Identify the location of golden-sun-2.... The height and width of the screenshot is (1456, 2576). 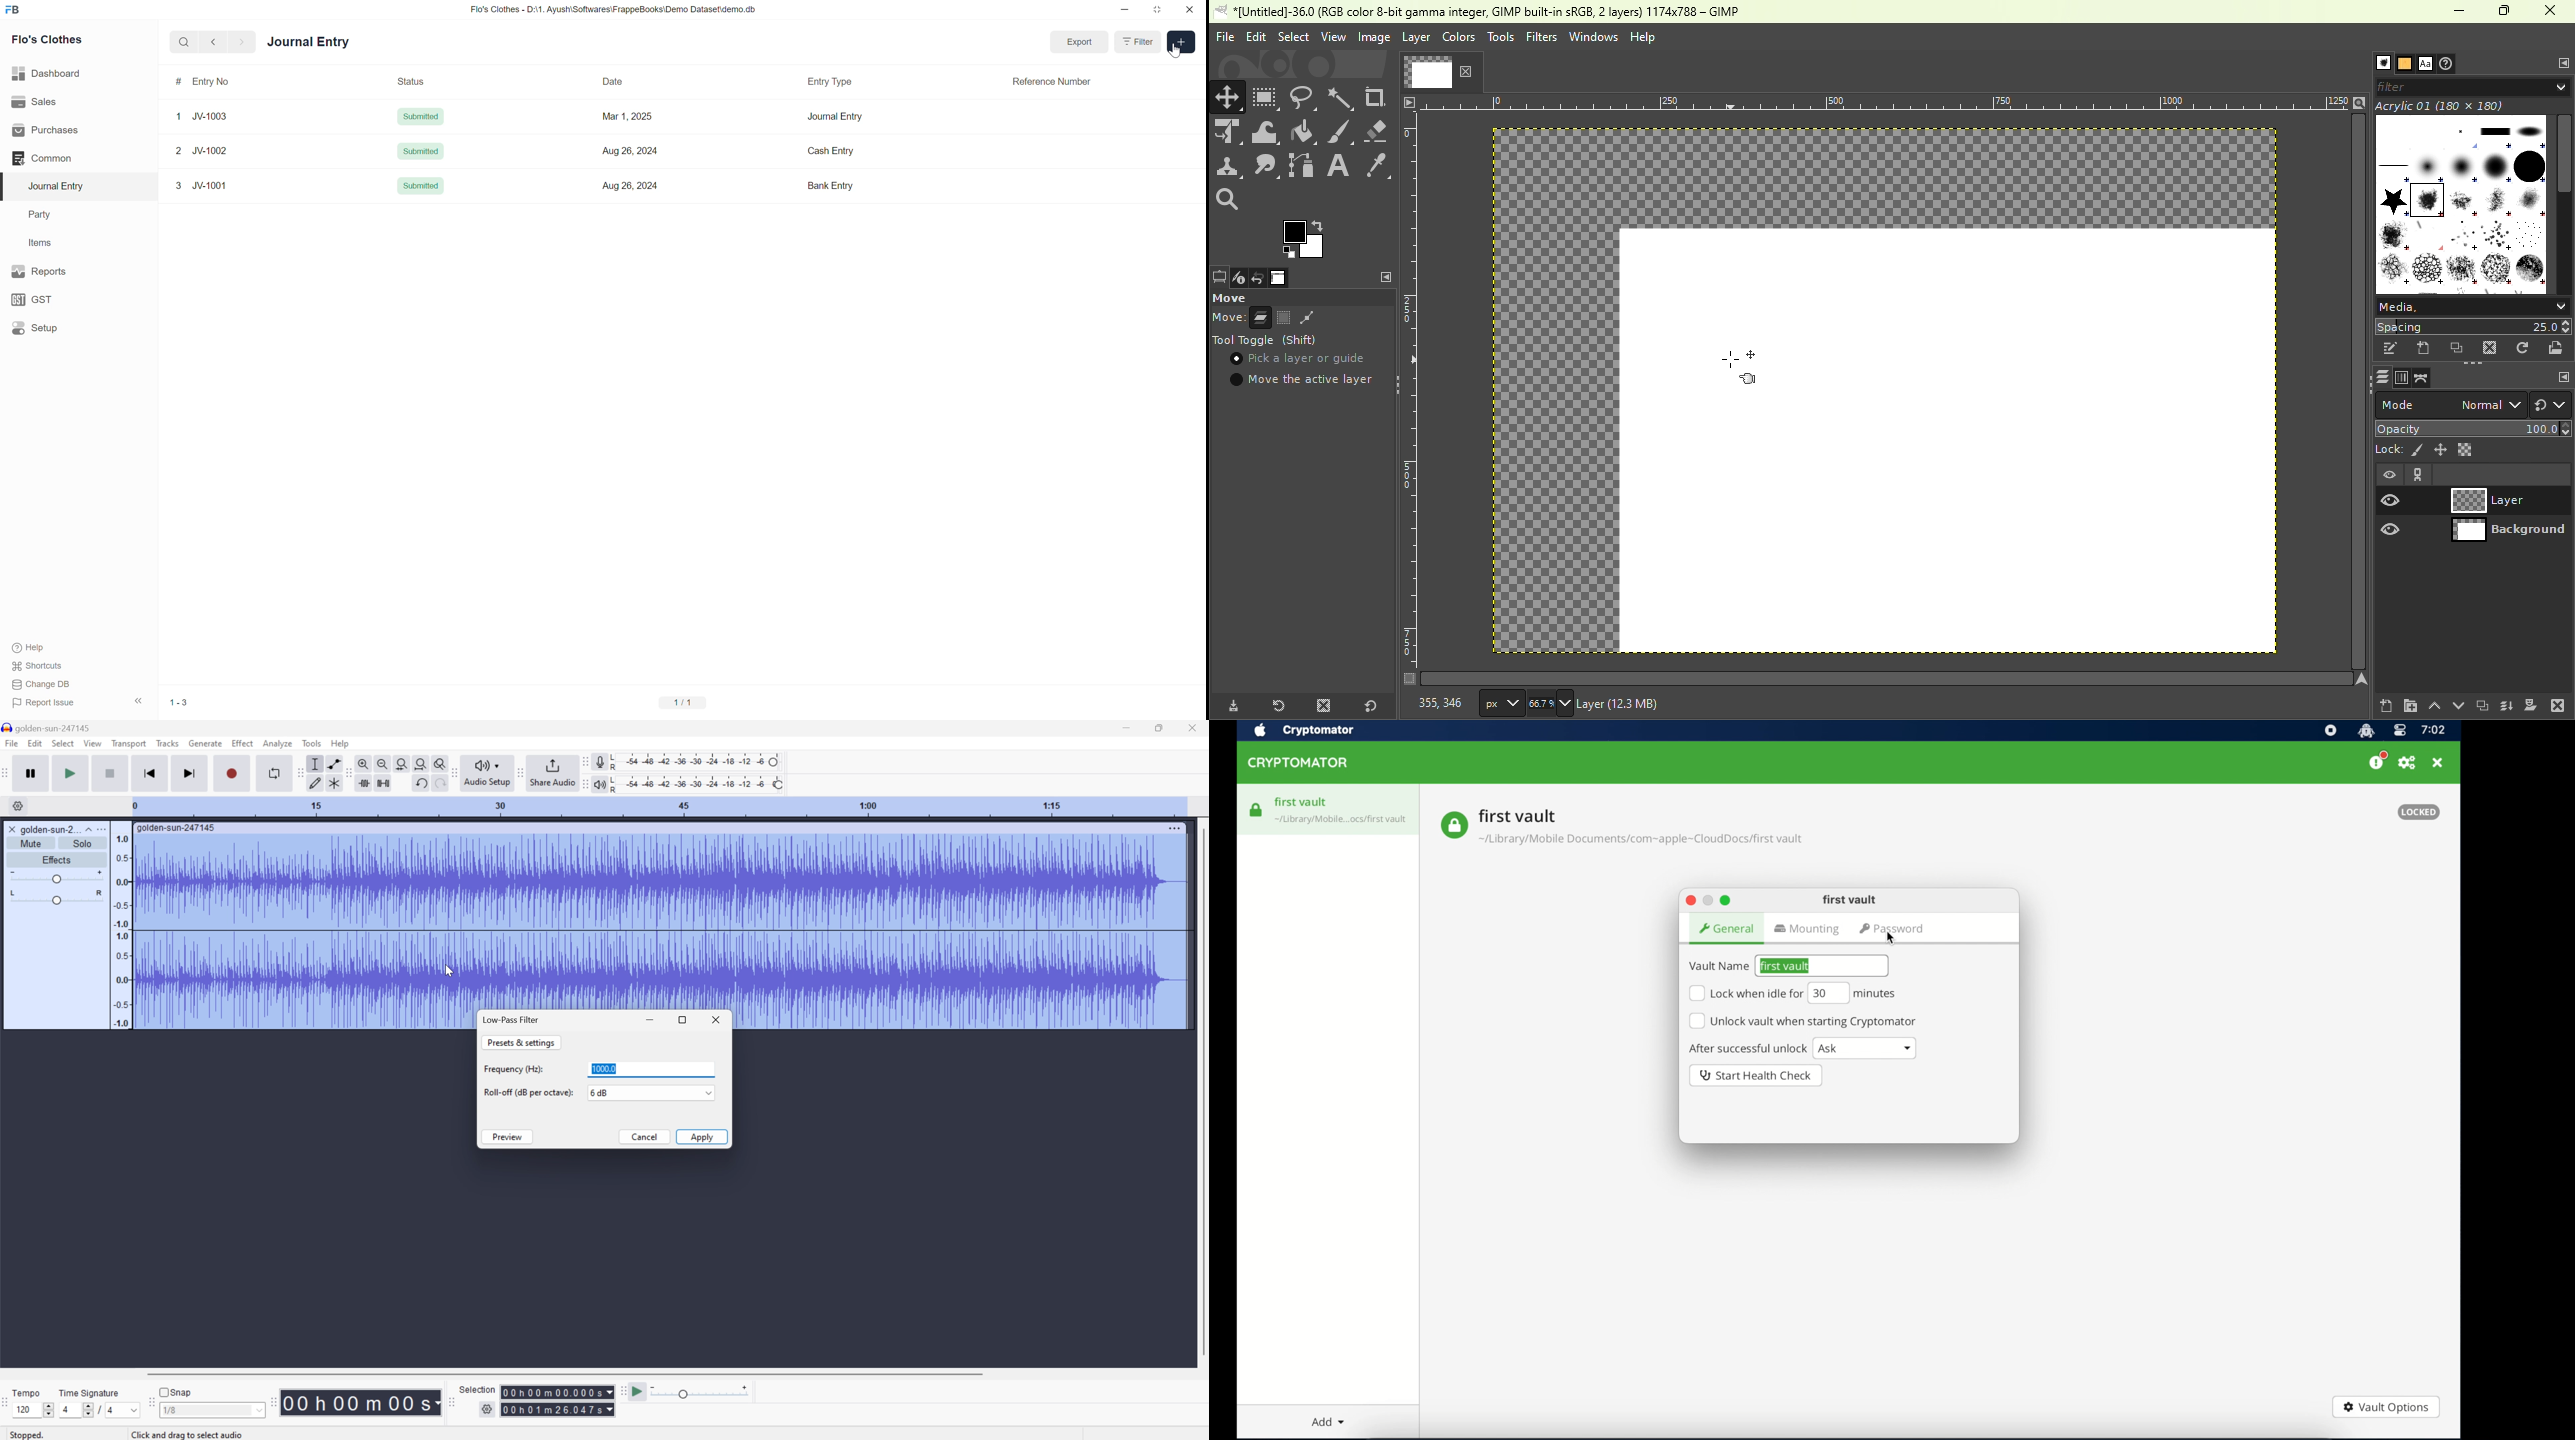
(56, 829).